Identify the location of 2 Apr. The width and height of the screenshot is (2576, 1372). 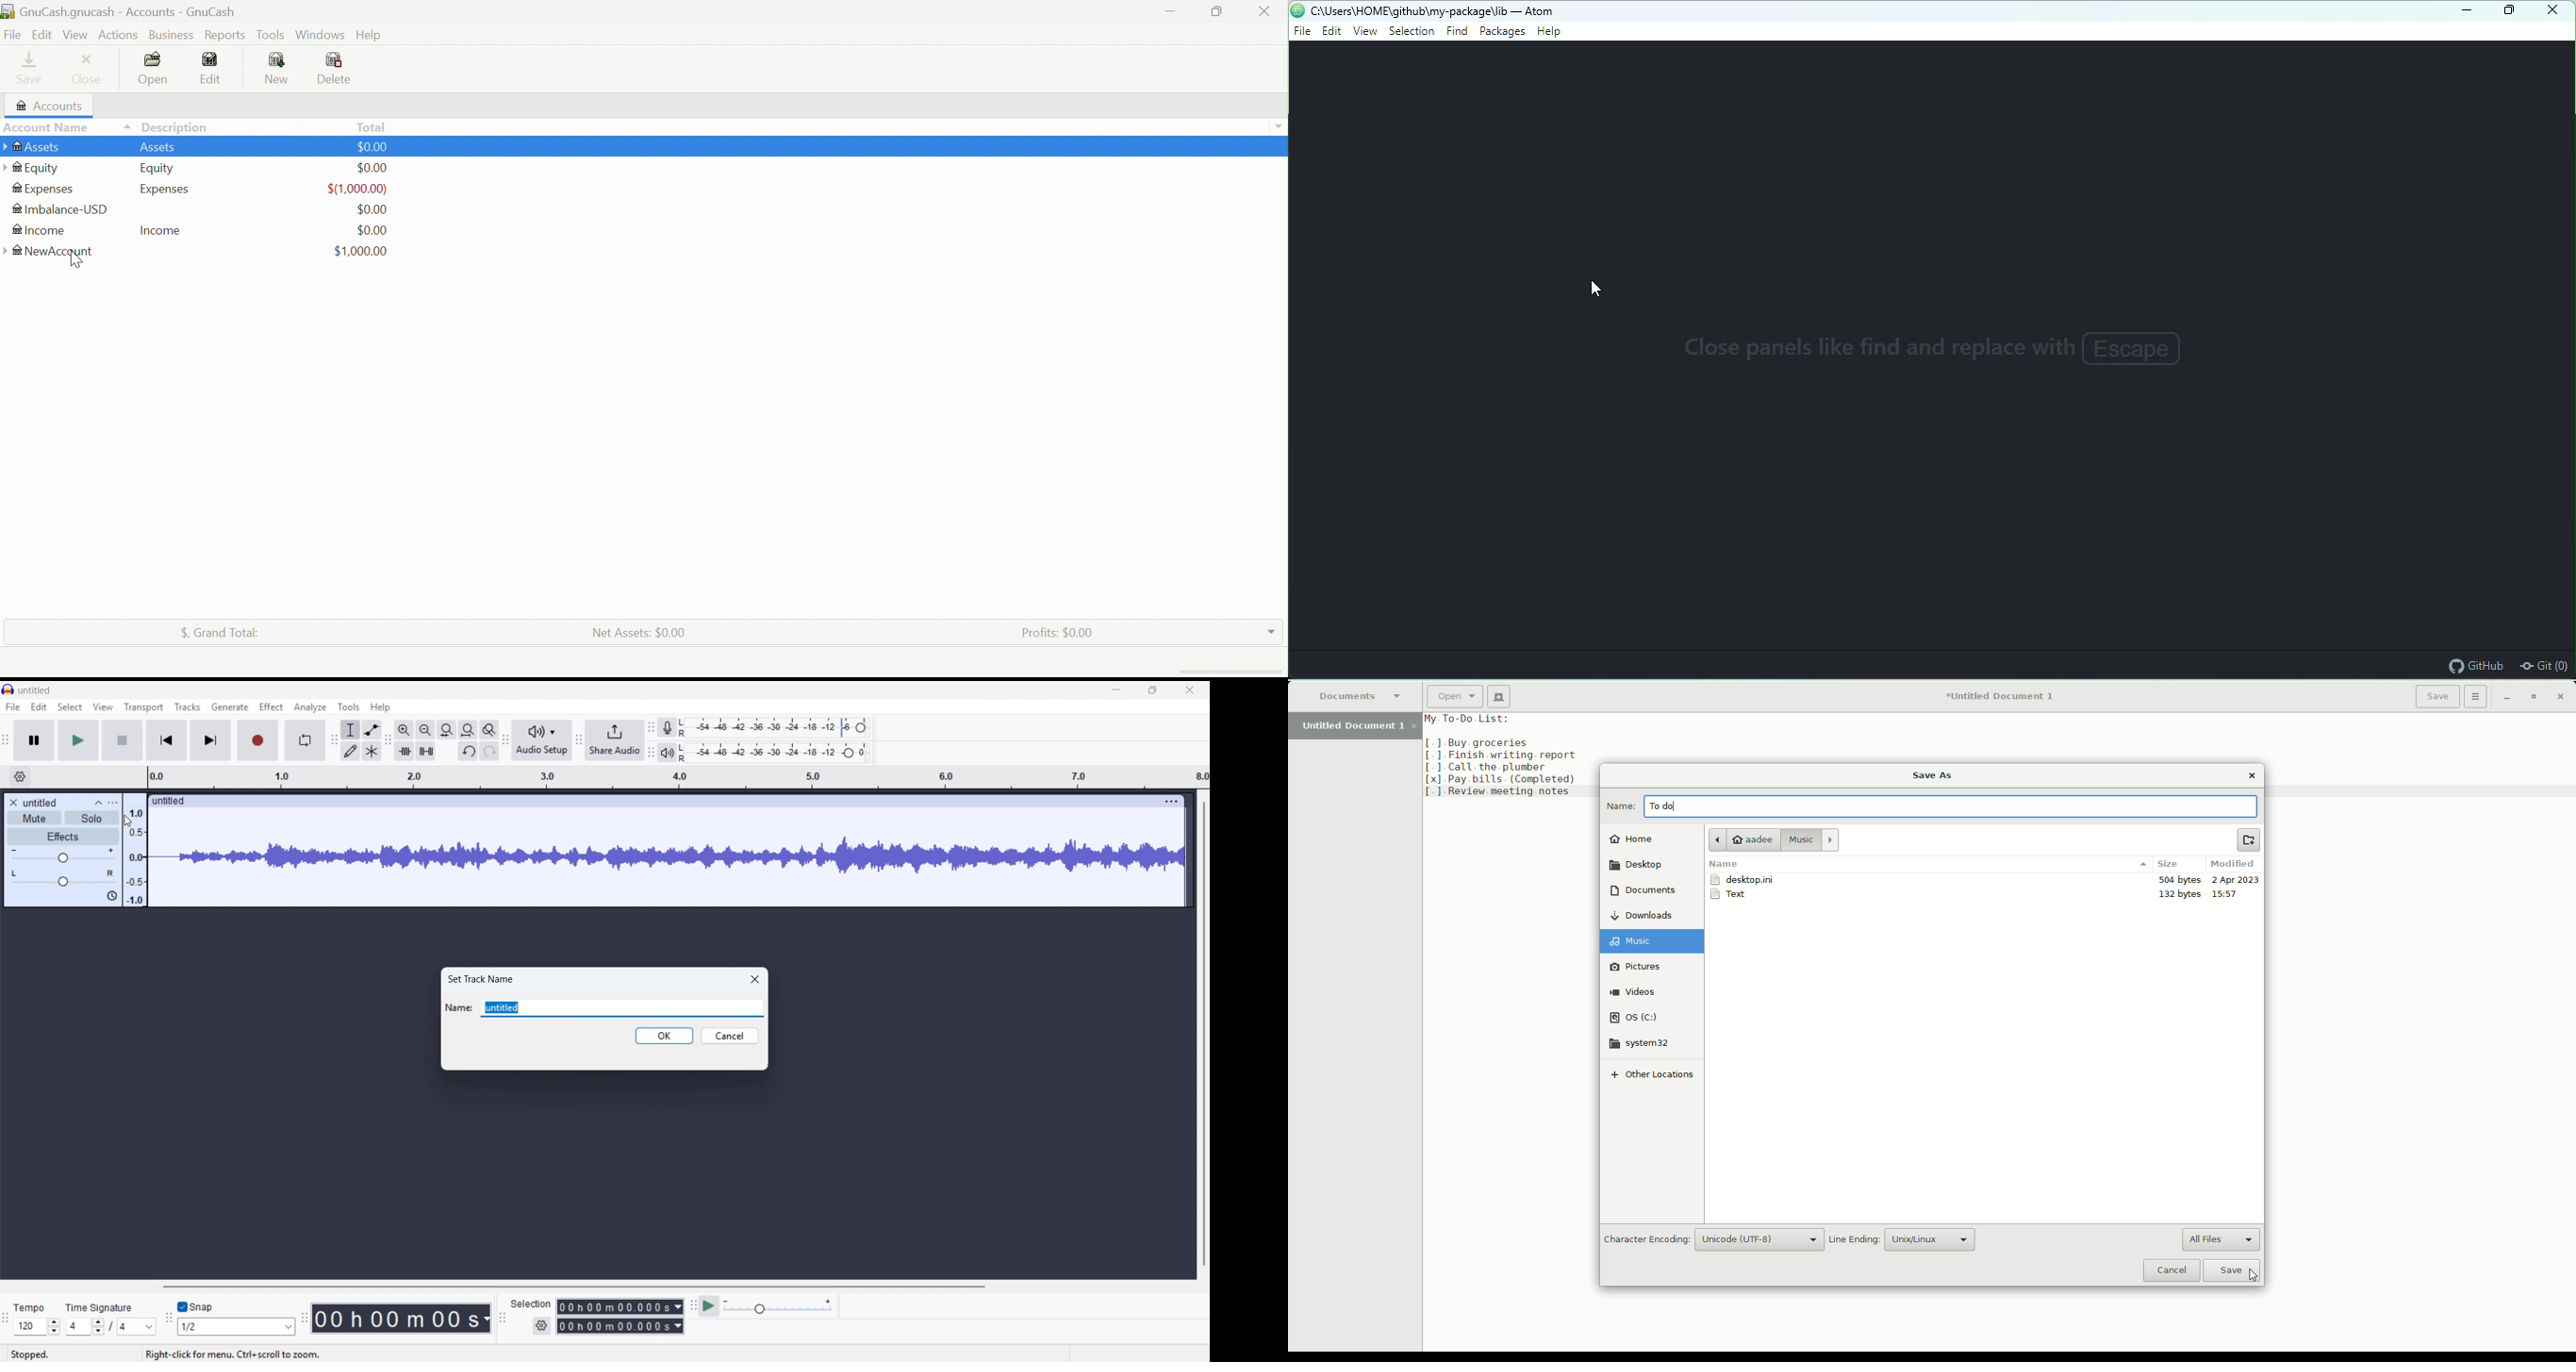
(2235, 881).